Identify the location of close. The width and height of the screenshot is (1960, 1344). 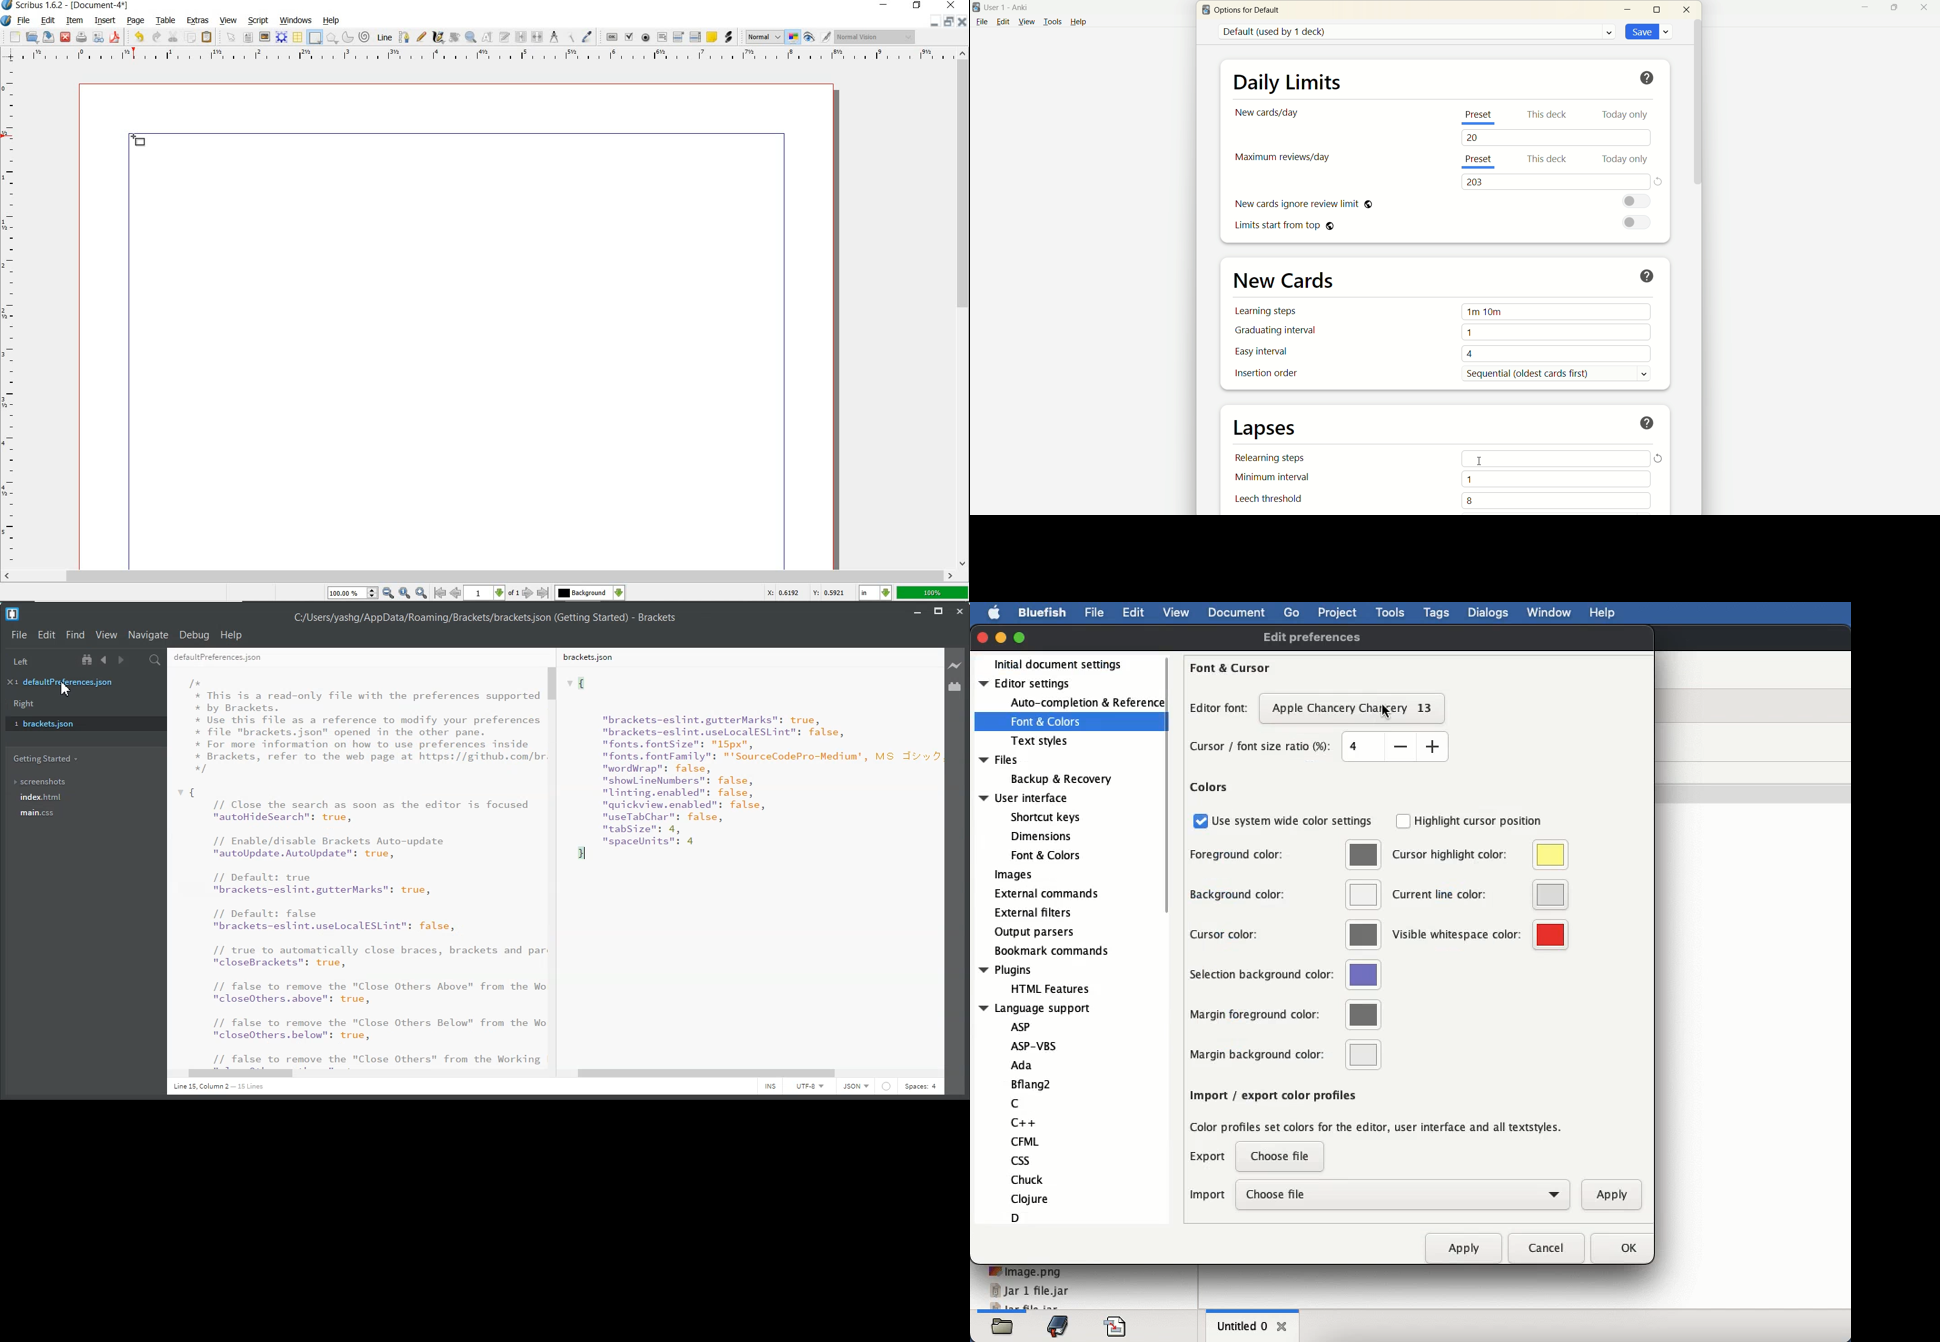
(1924, 9).